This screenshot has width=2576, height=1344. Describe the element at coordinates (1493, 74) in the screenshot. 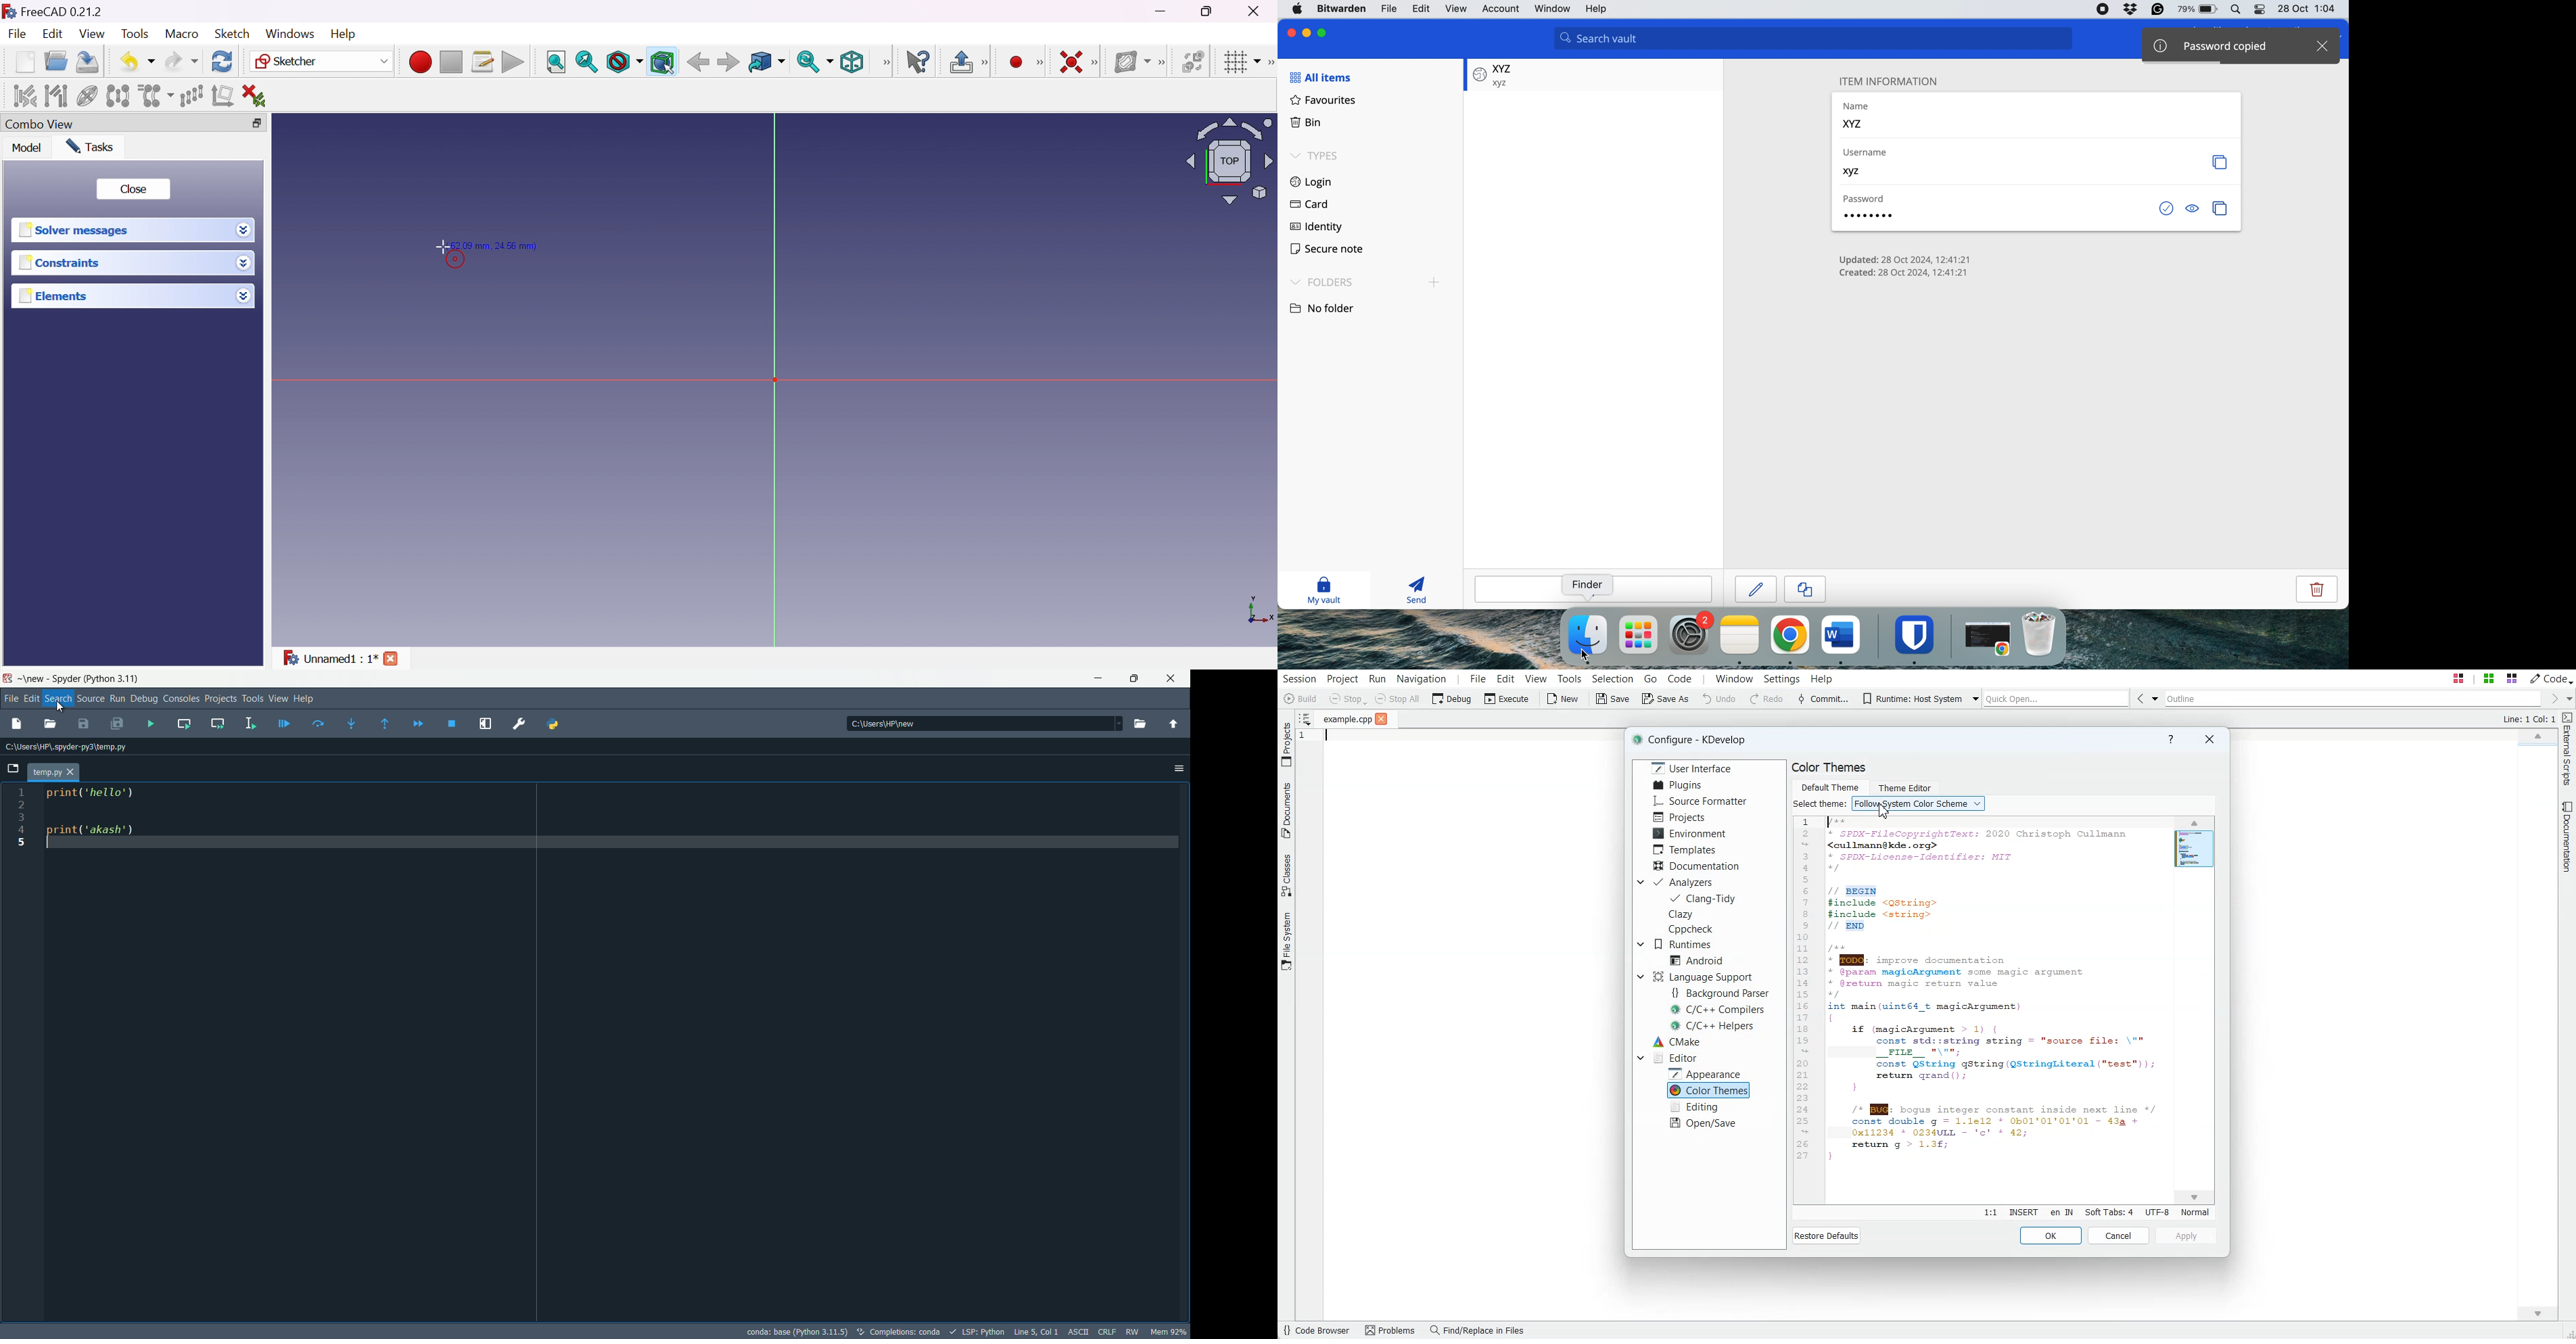

I see `saved password` at that location.